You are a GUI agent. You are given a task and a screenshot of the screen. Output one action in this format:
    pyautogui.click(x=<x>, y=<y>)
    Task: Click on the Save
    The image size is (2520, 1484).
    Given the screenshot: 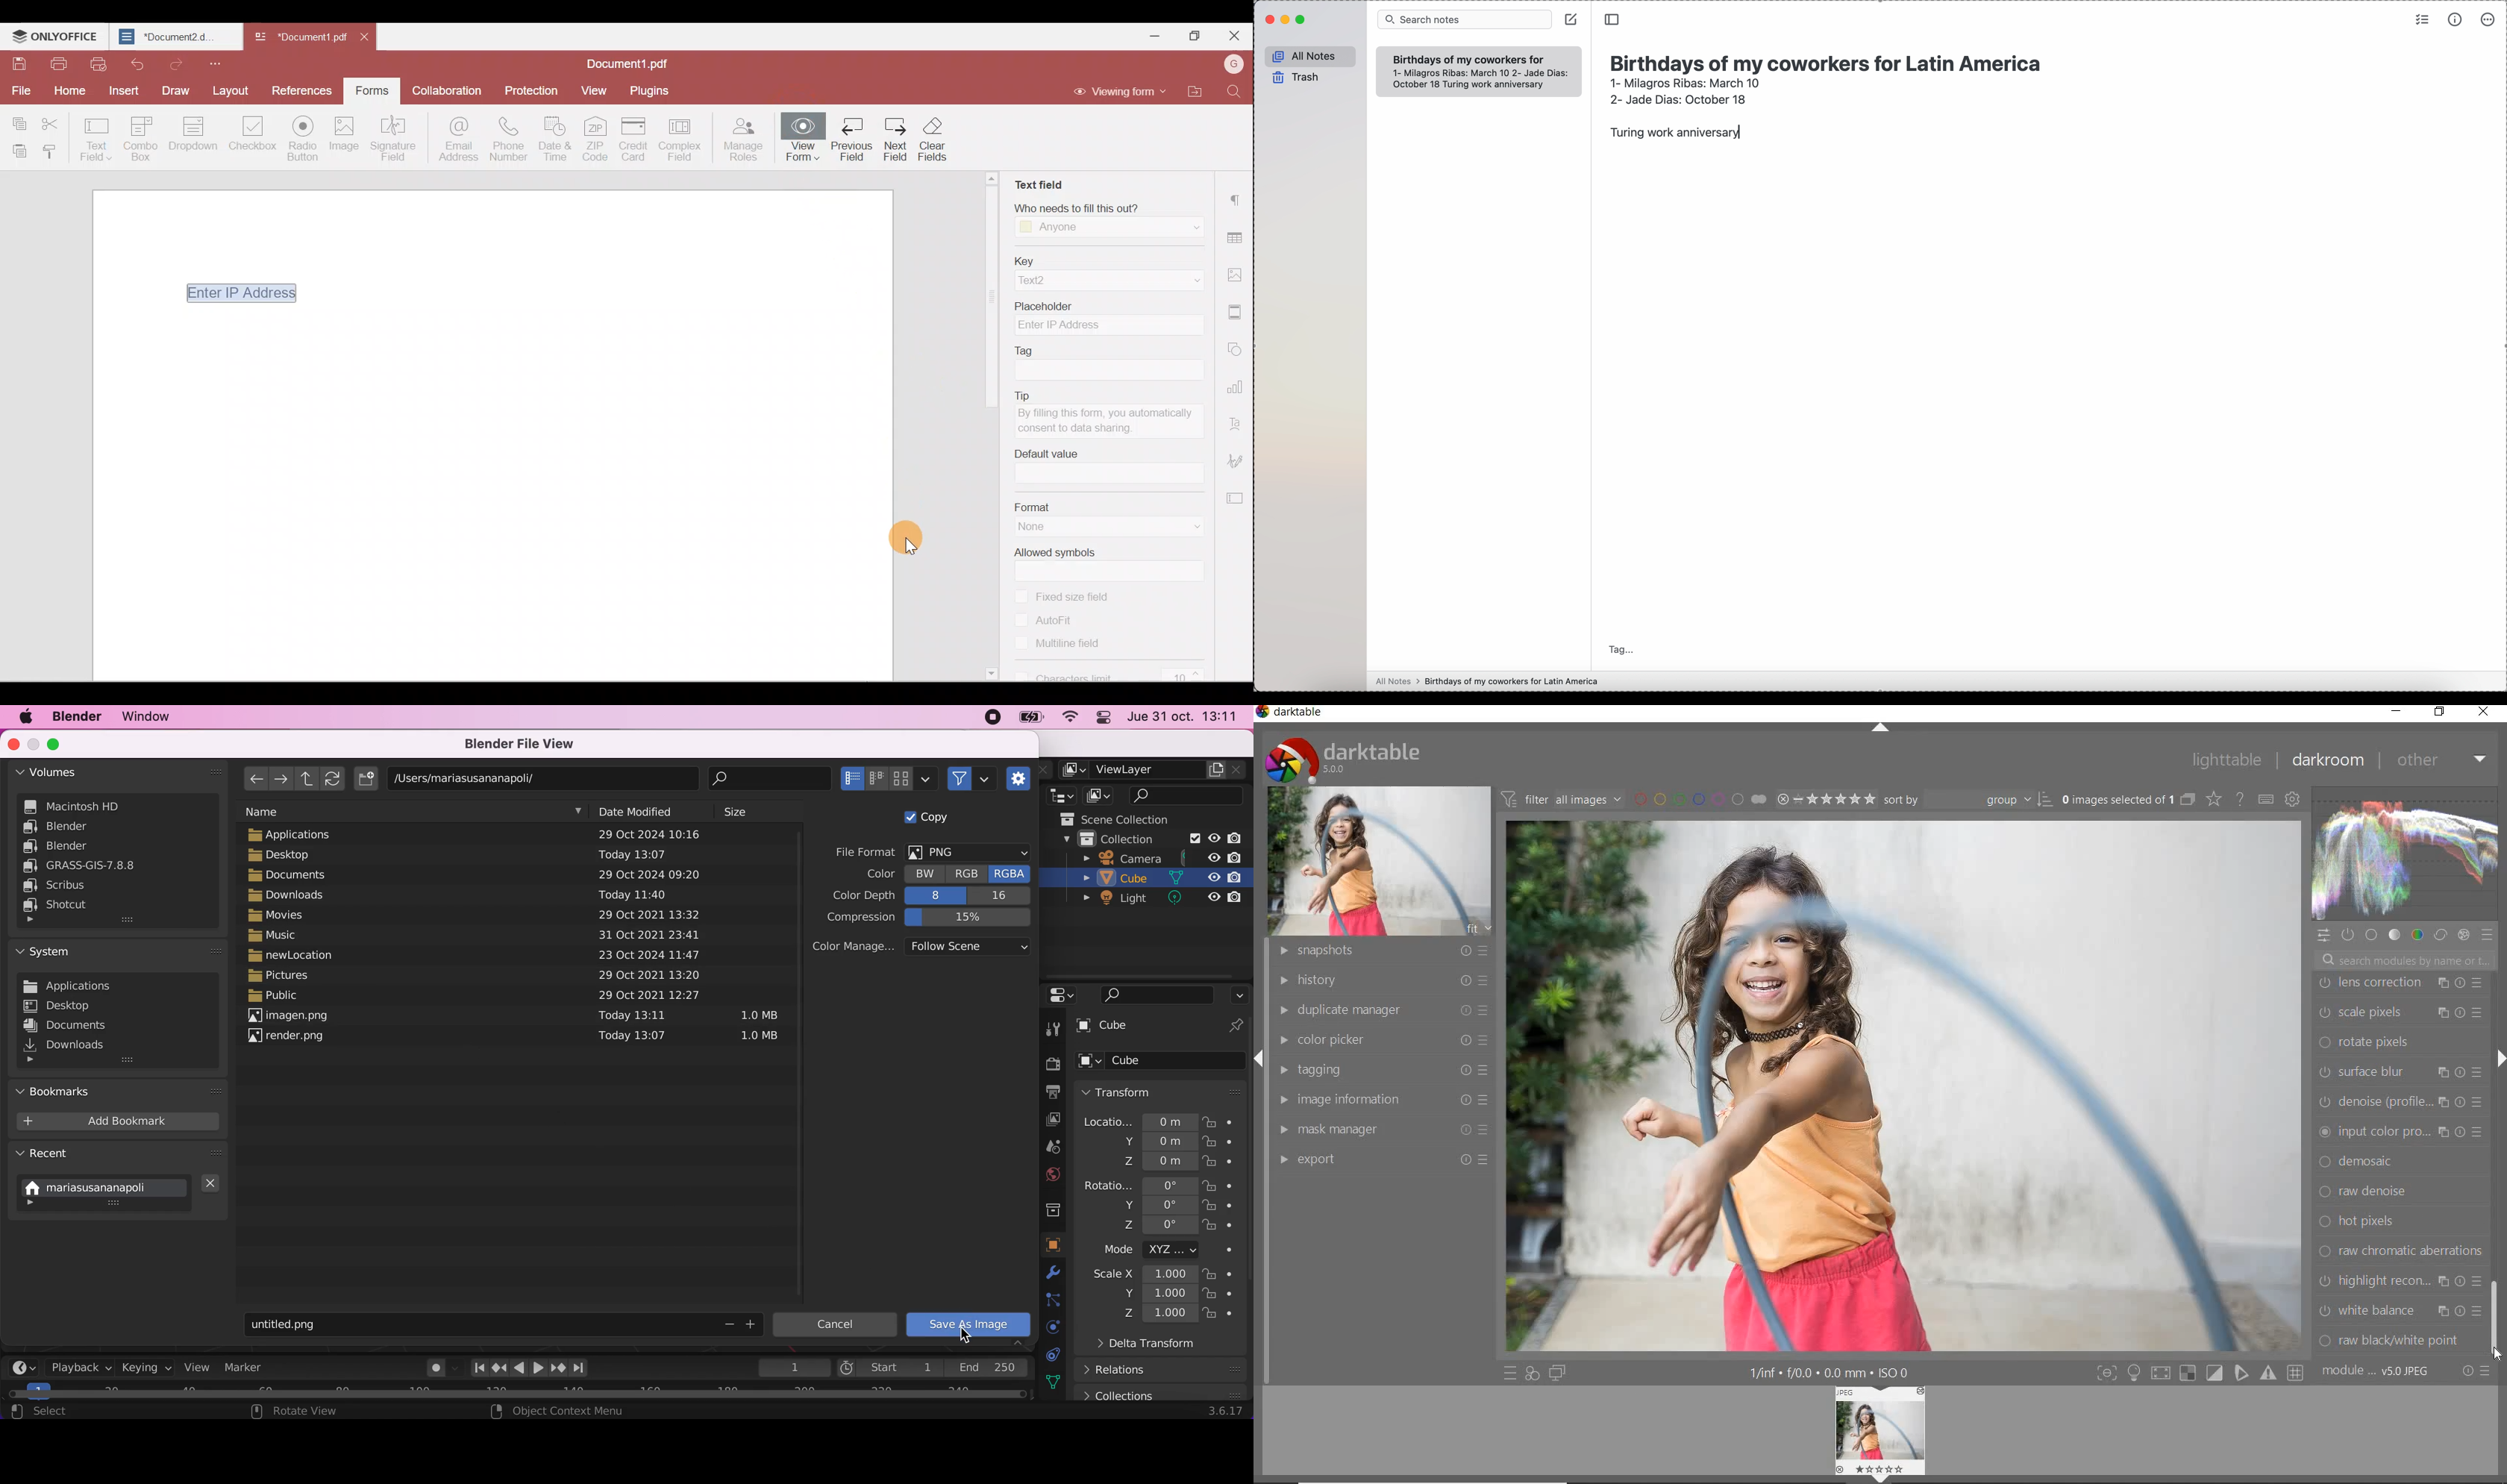 What is the action you would take?
    pyautogui.click(x=17, y=63)
    